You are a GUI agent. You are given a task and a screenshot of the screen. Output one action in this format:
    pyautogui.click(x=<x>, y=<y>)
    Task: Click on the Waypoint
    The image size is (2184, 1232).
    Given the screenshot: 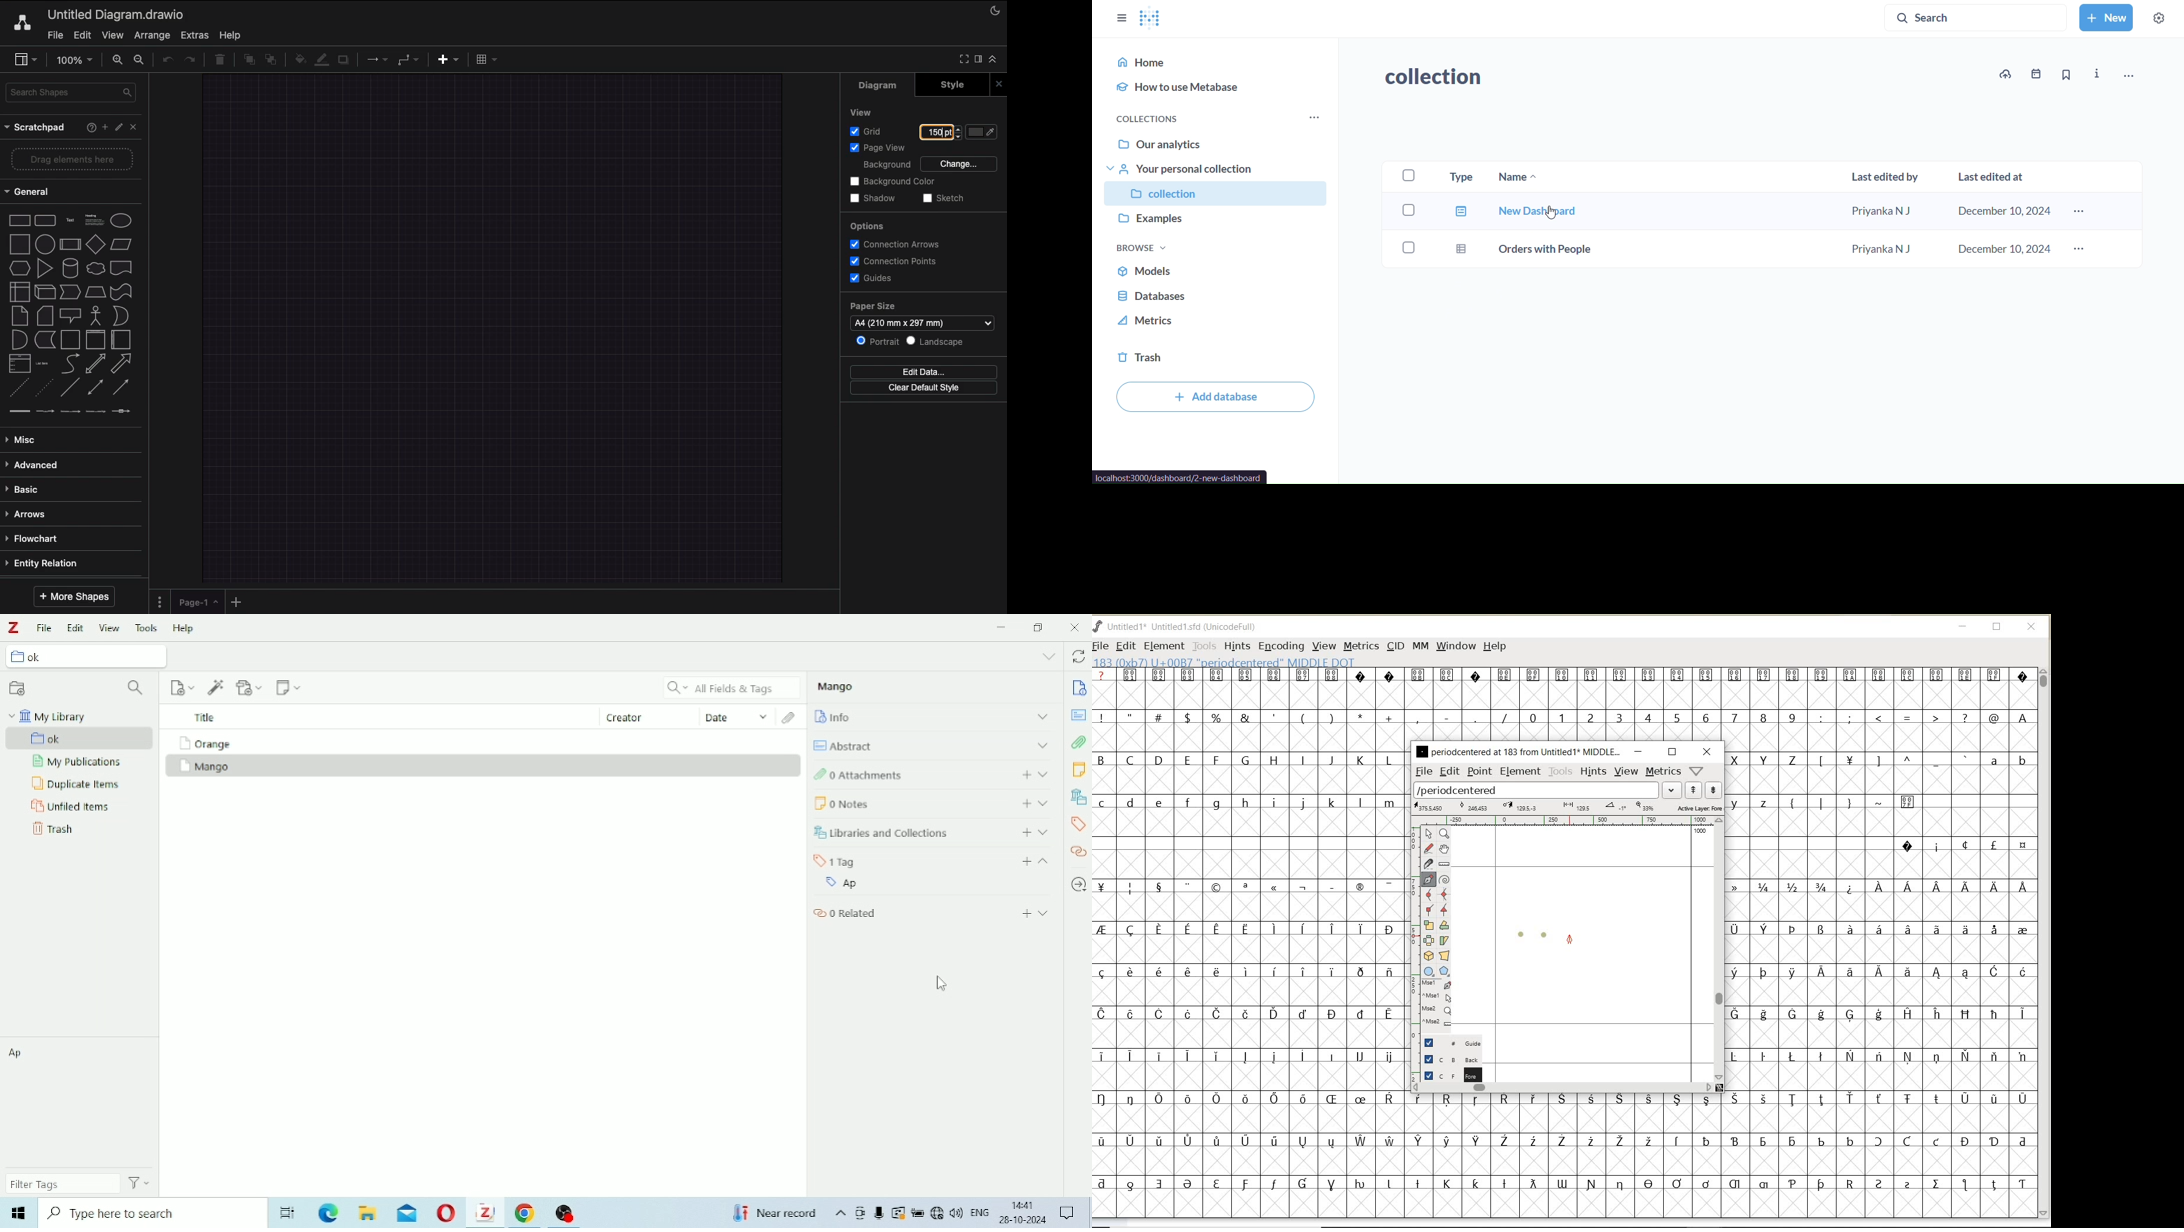 What is the action you would take?
    pyautogui.click(x=409, y=59)
    